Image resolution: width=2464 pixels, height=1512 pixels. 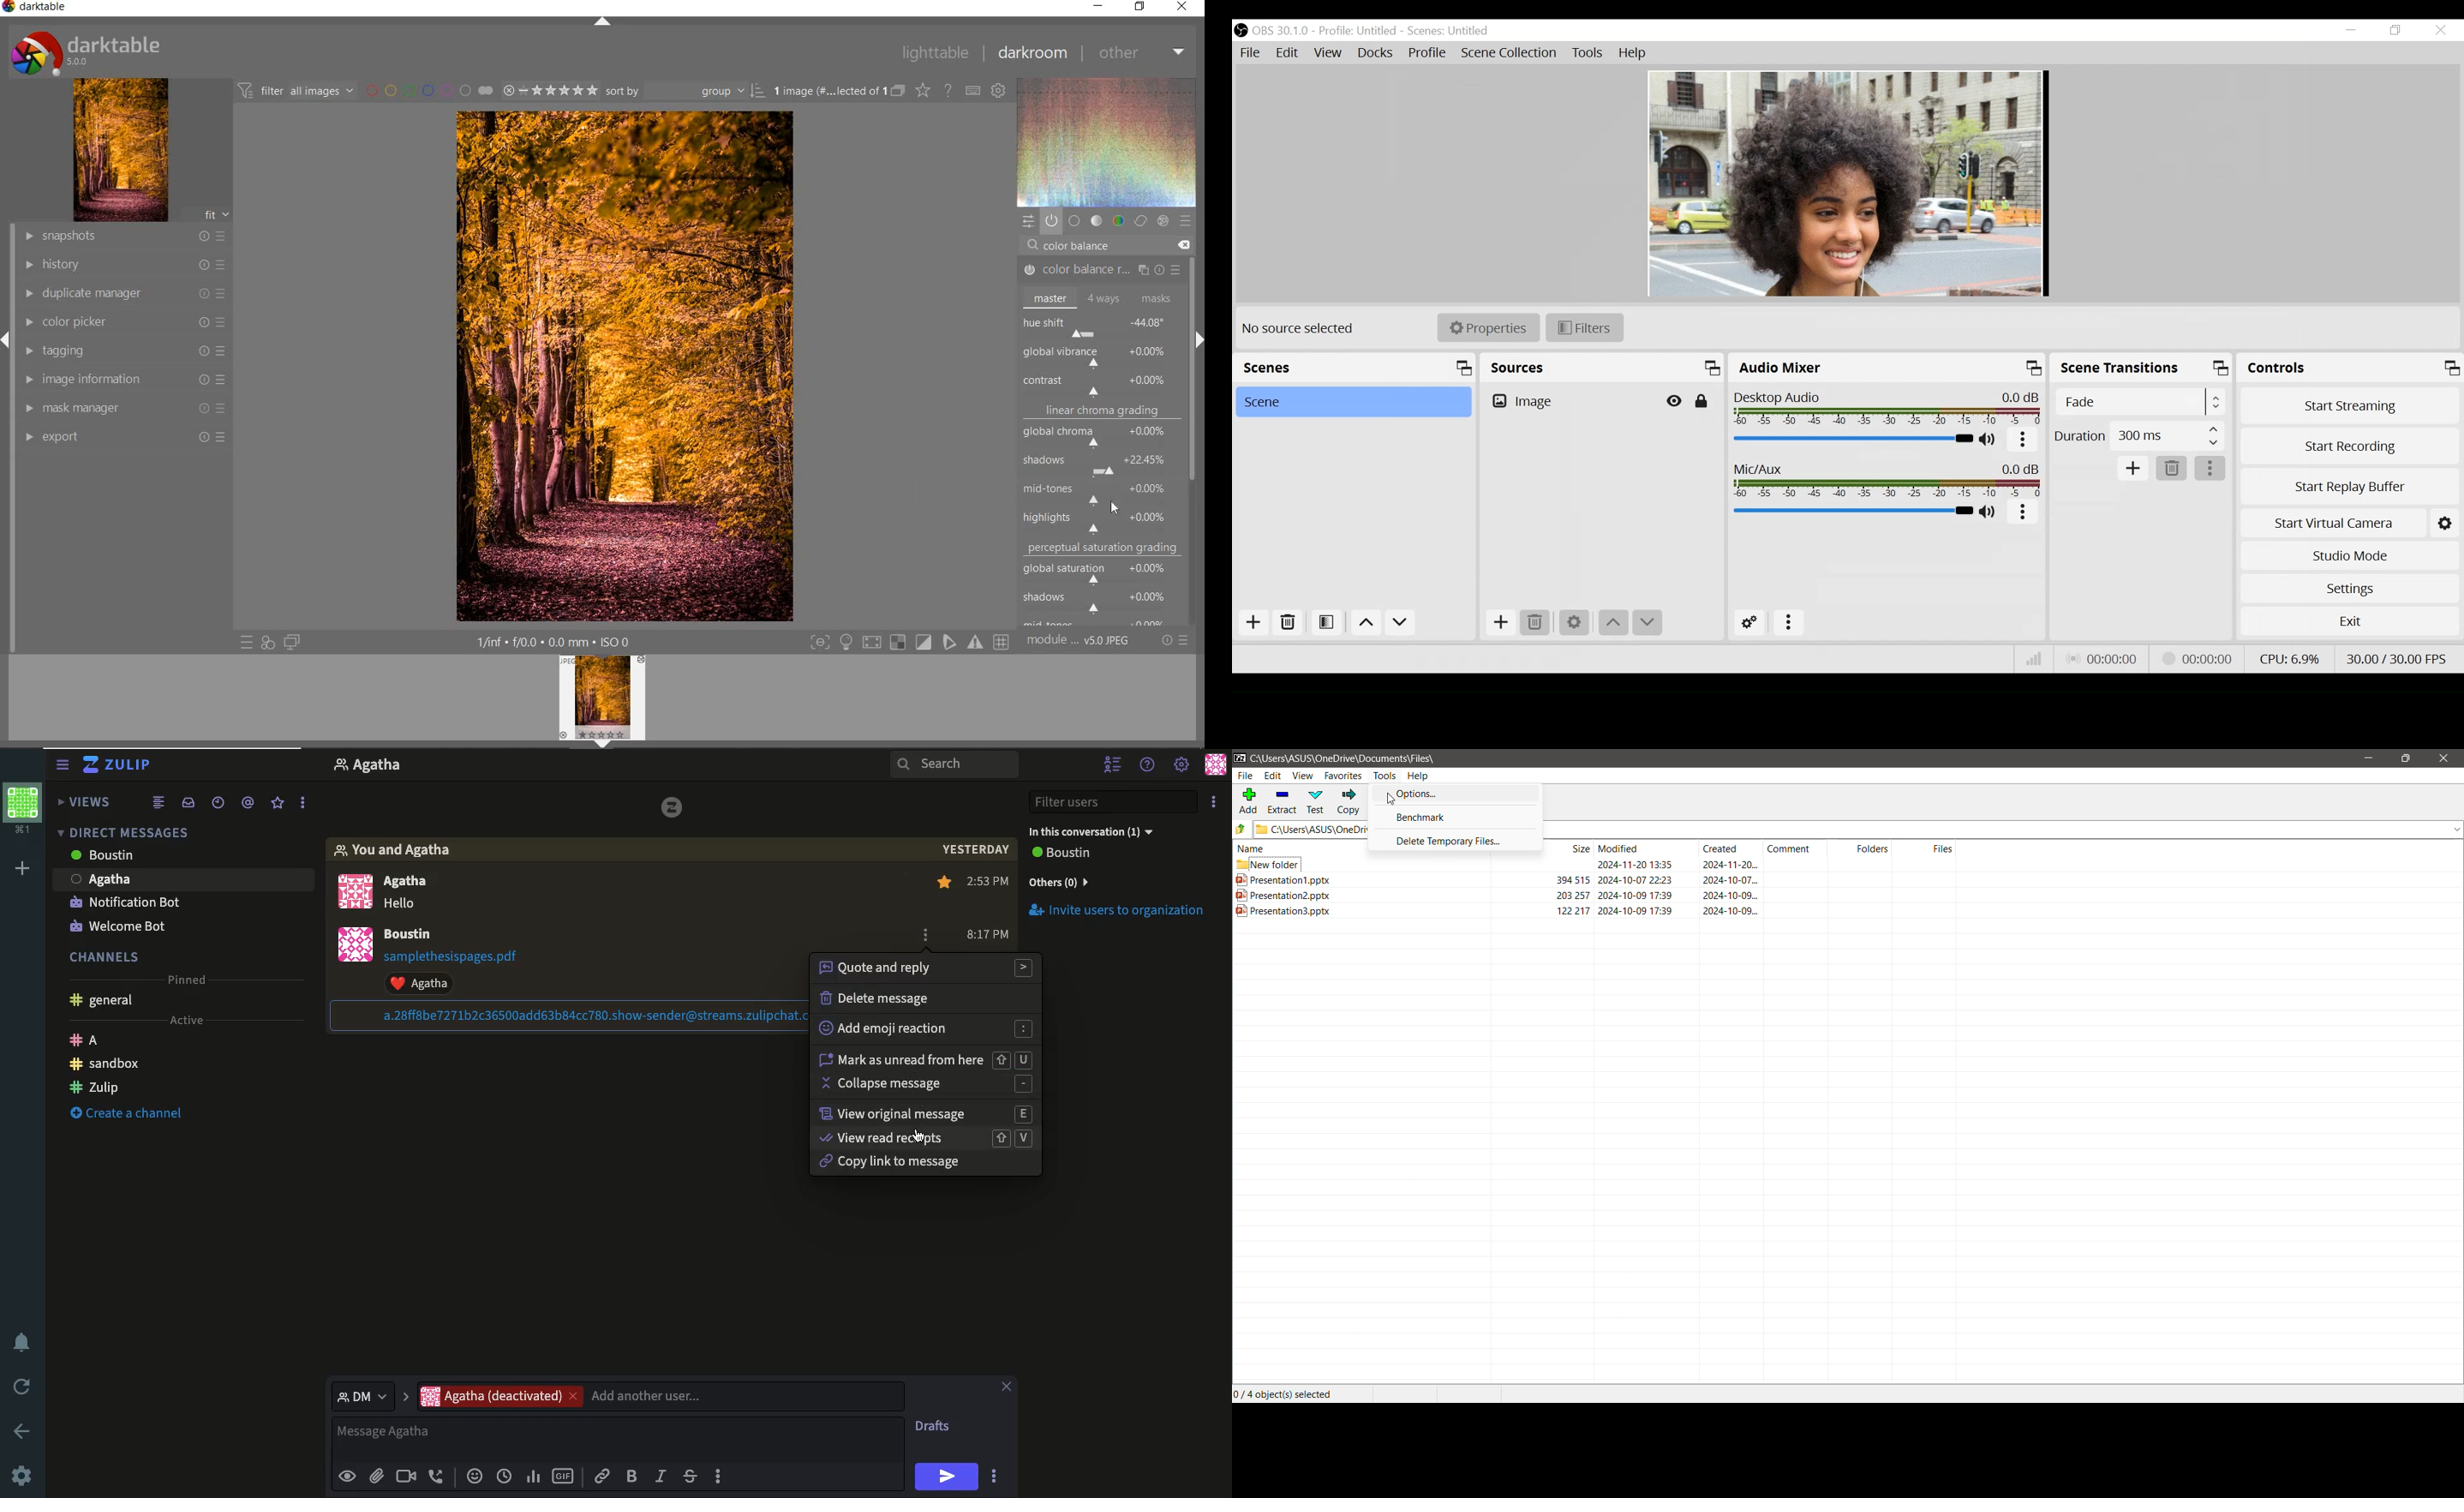 What do you see at coordinates (404, 905) in the screenshot?
I see `message` at bounding box center [404, 905].